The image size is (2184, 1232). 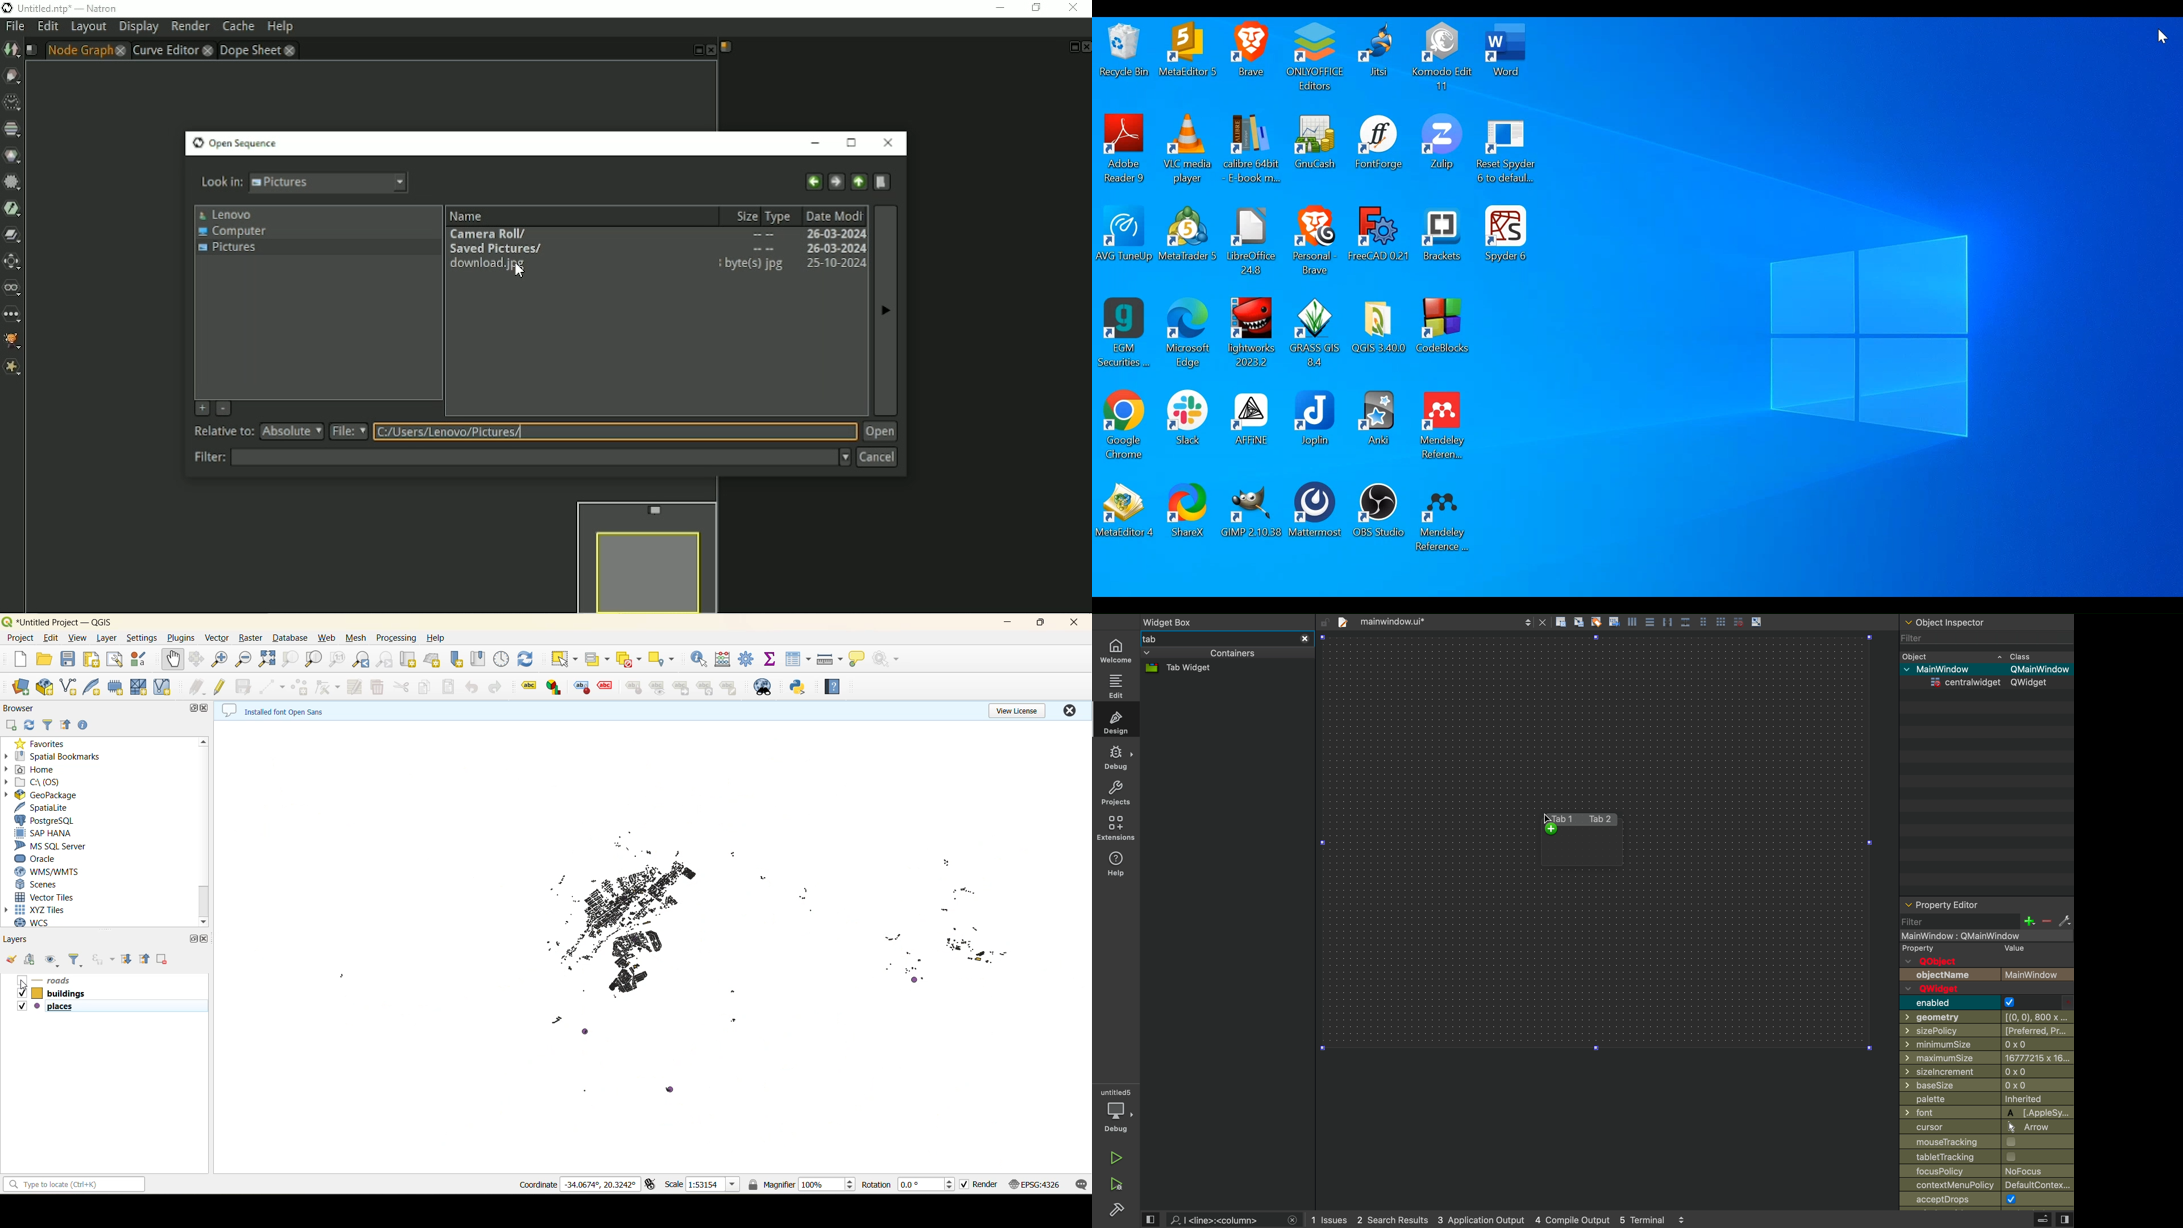 What do you see at coordinates (1506, 239) in the screenshot?
I see `Spyder 6` at bounding box center [1506, 239].